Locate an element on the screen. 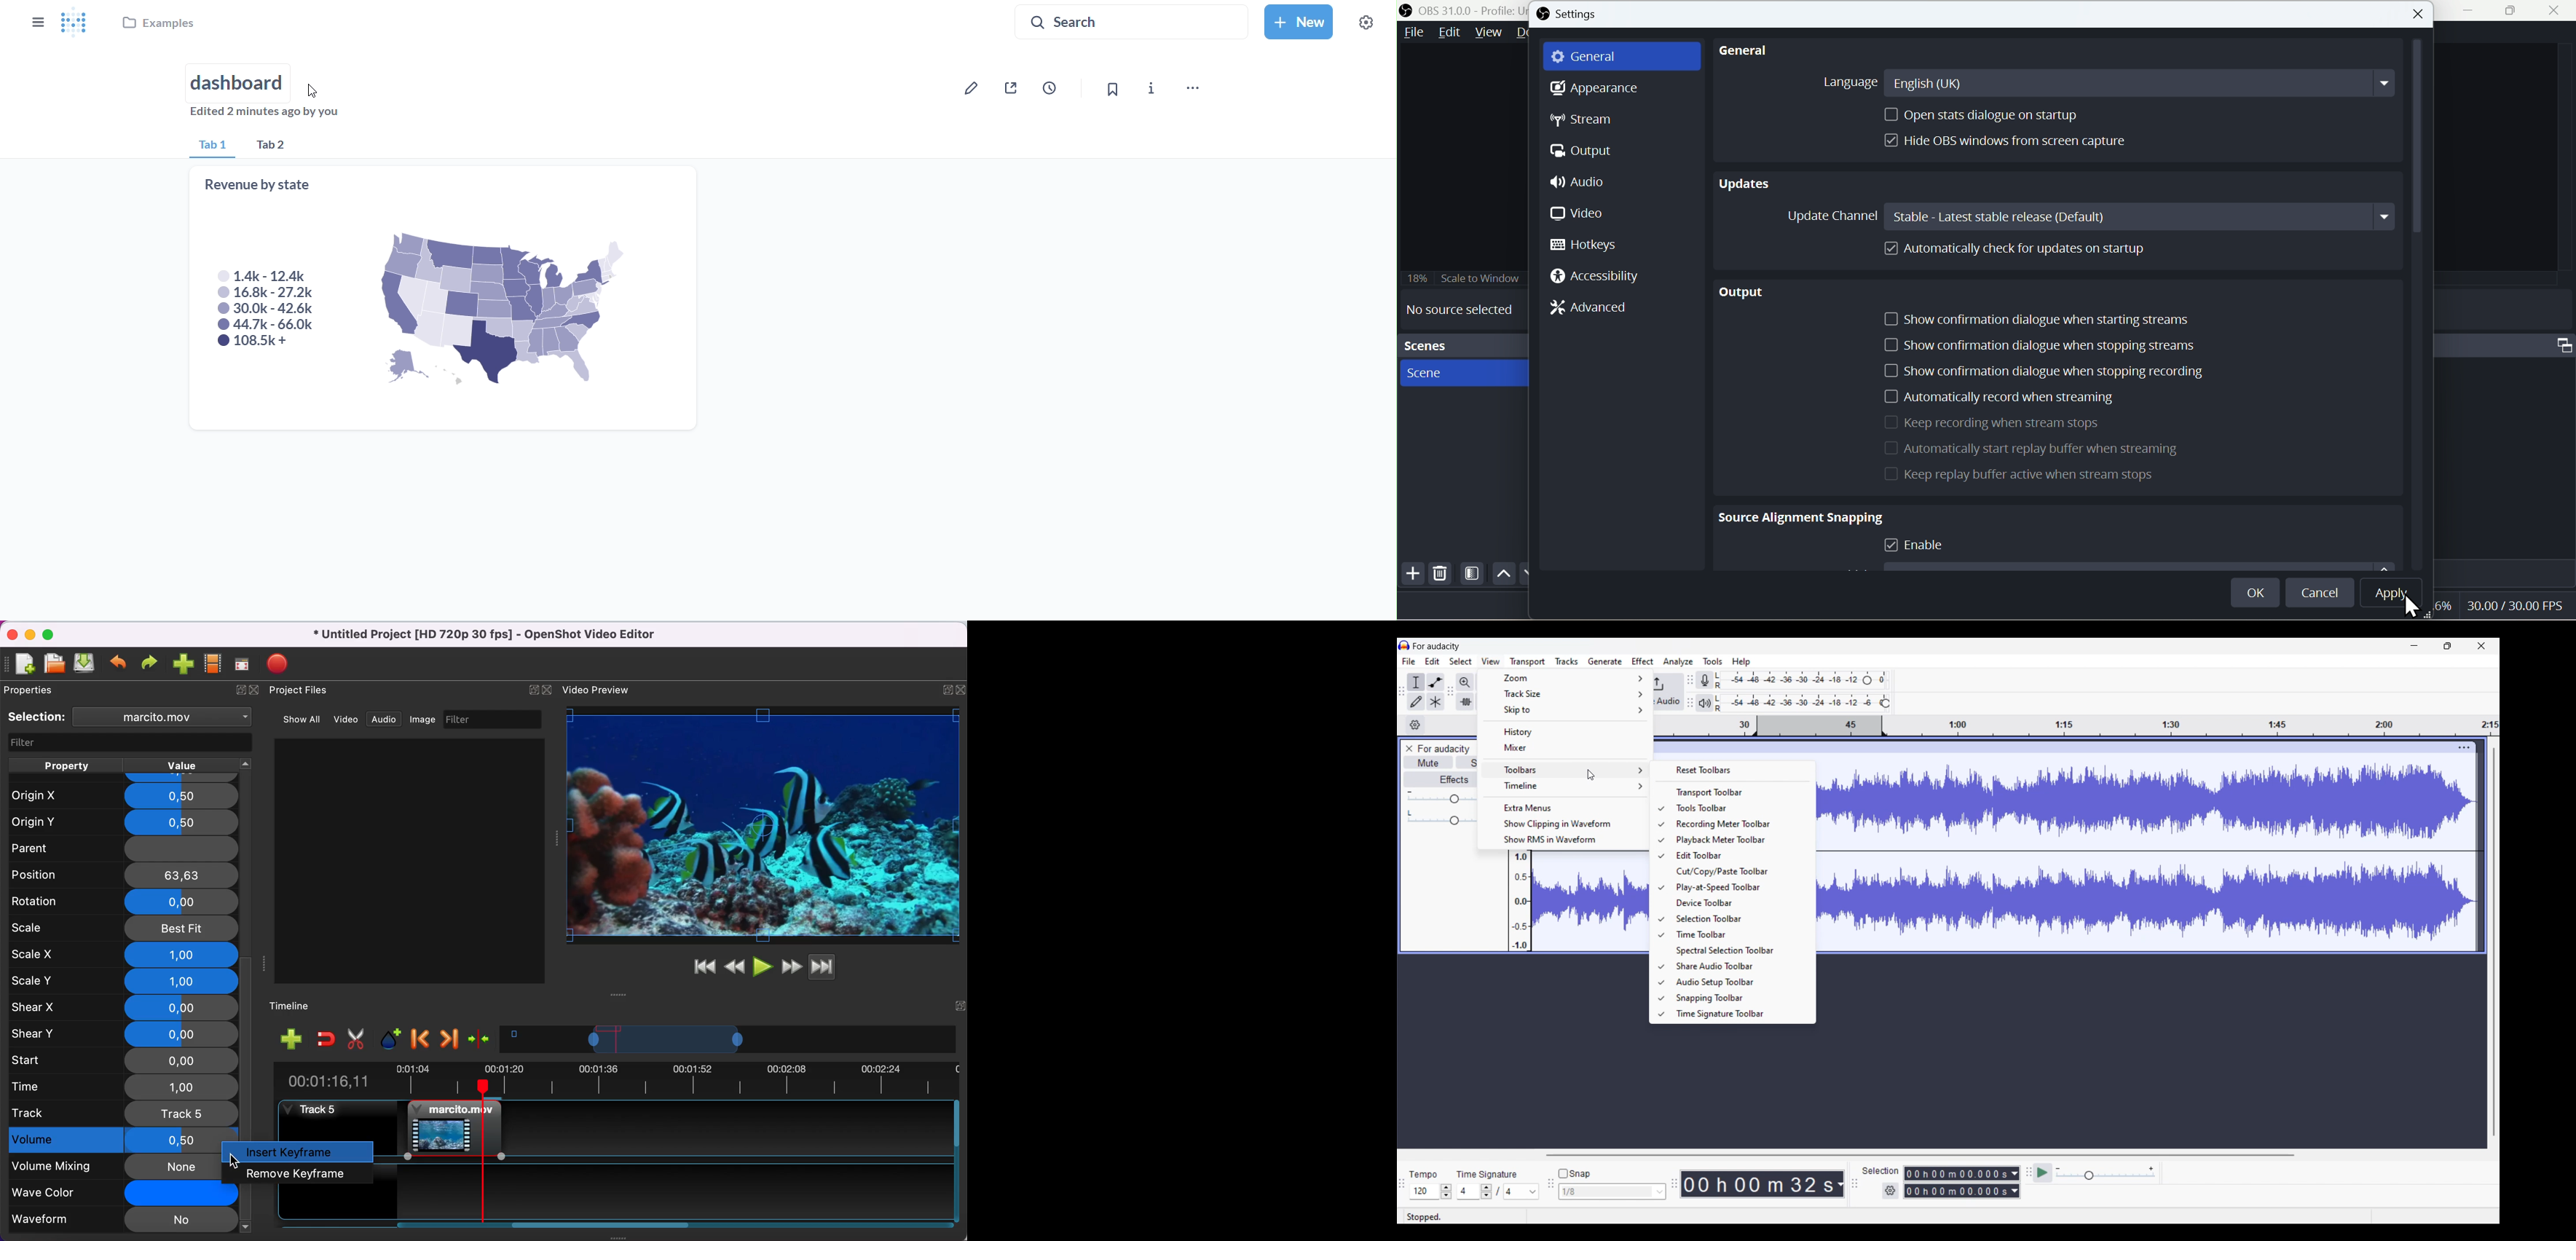  Timeline options is located at coordinates (1566, 785).